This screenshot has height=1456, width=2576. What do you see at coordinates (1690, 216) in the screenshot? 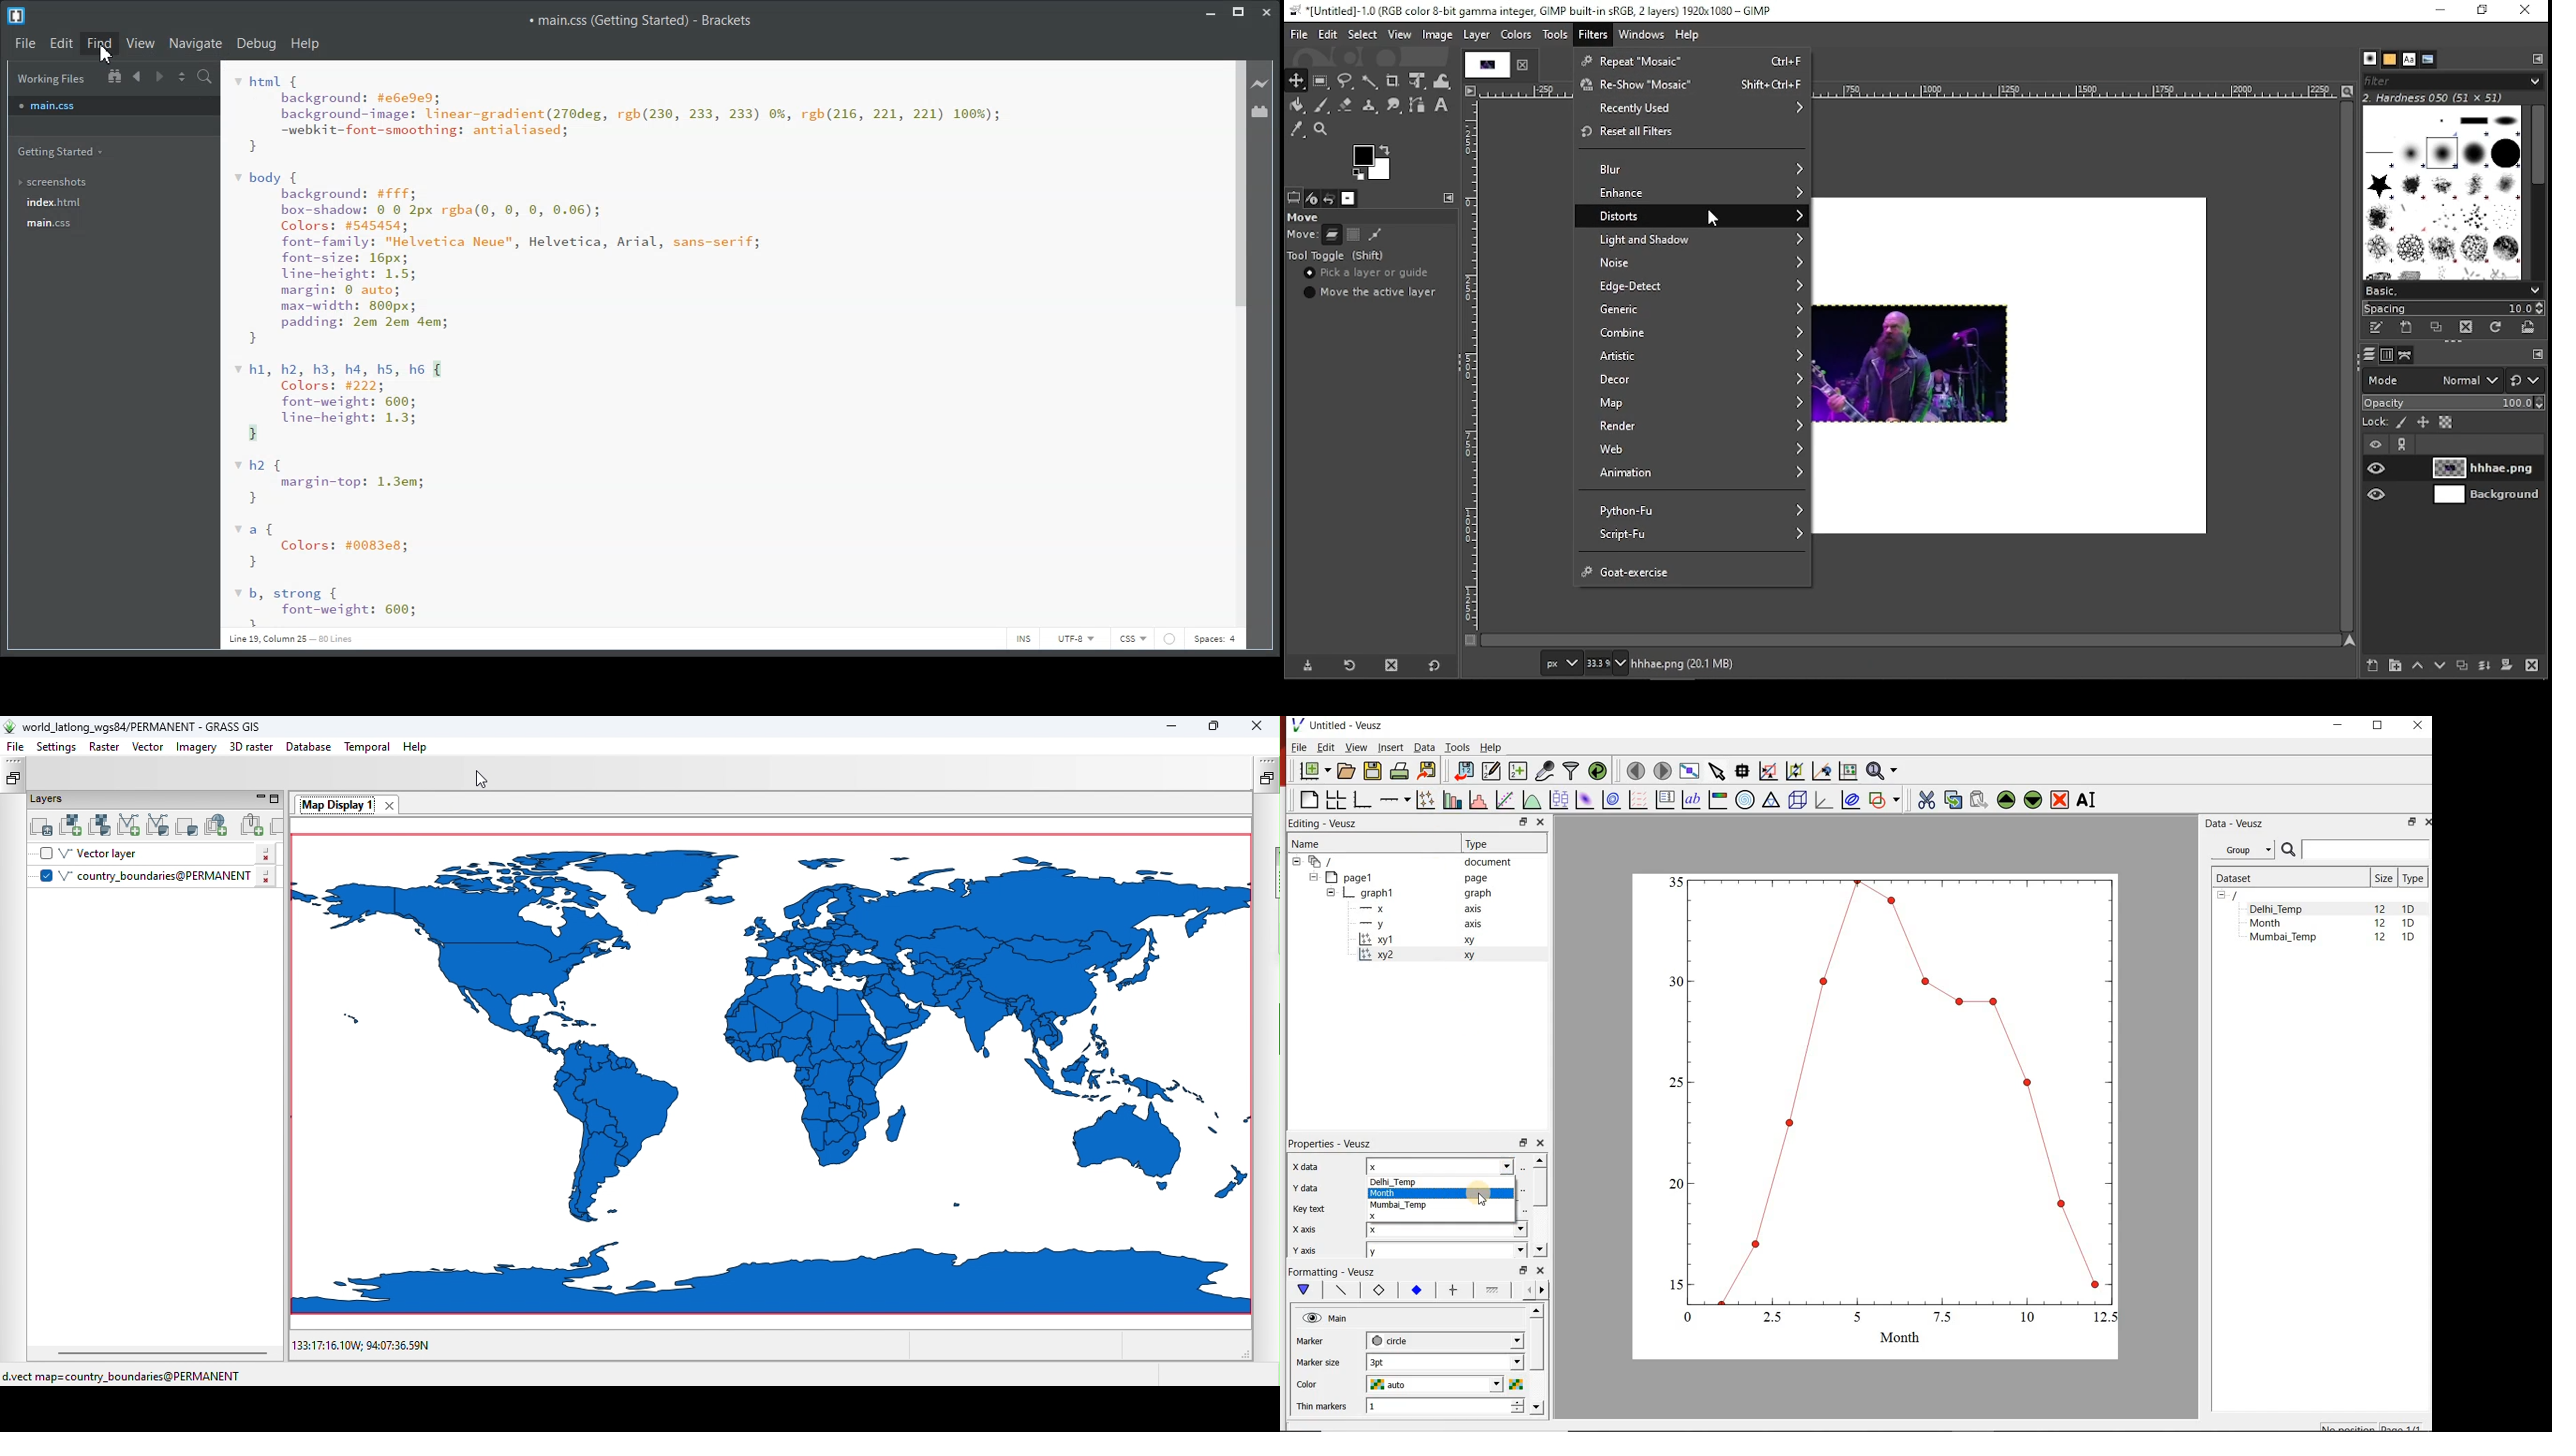
I see `distorts` at bounding box center [1690, 216].